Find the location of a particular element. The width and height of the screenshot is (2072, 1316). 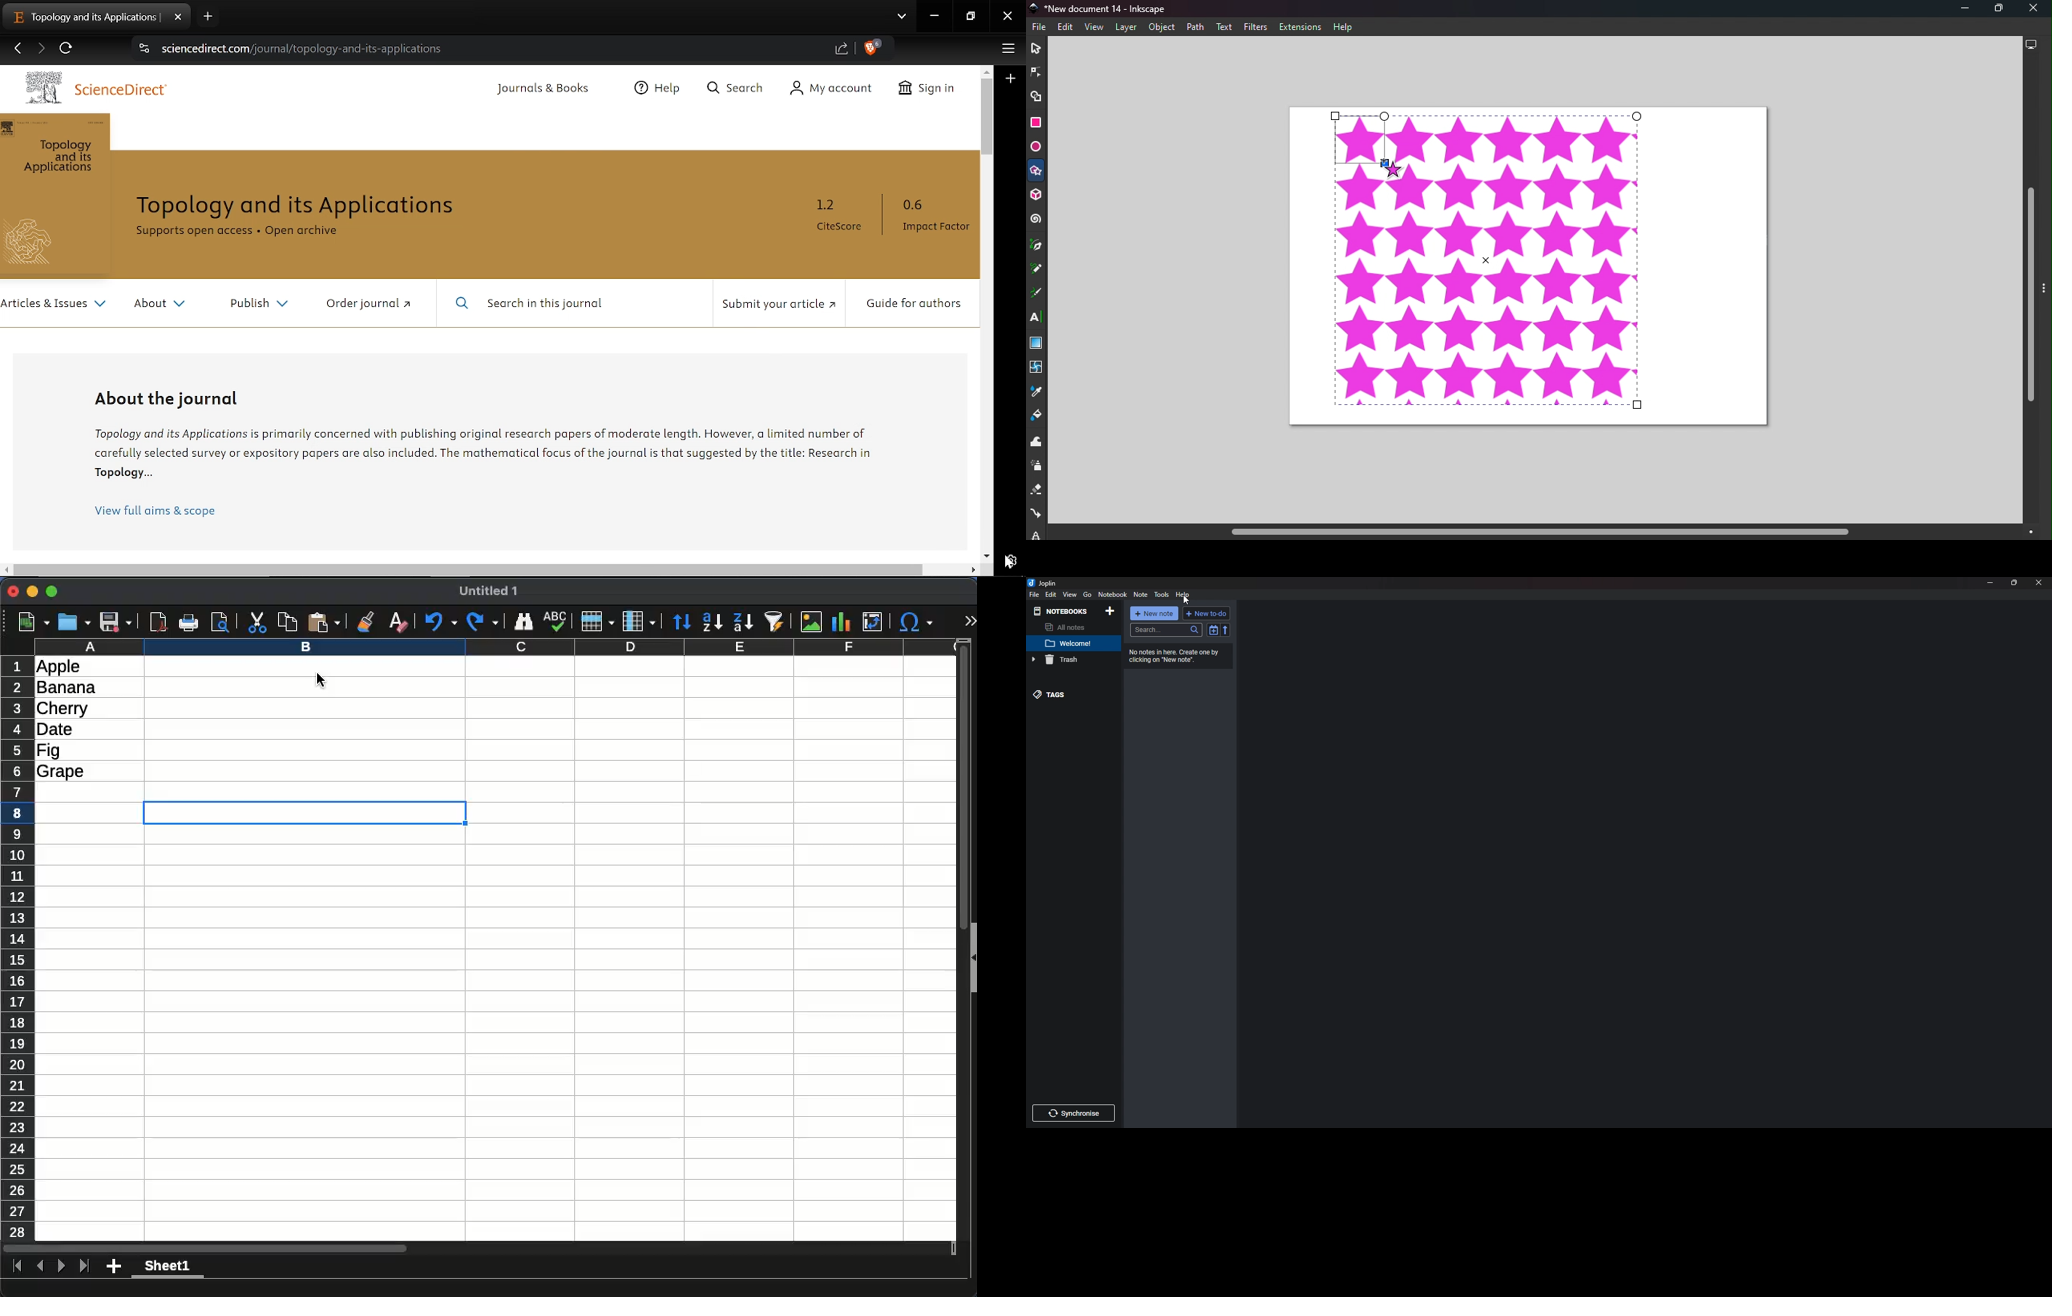

Rectangle tool is located at coordinates (1036, 125).